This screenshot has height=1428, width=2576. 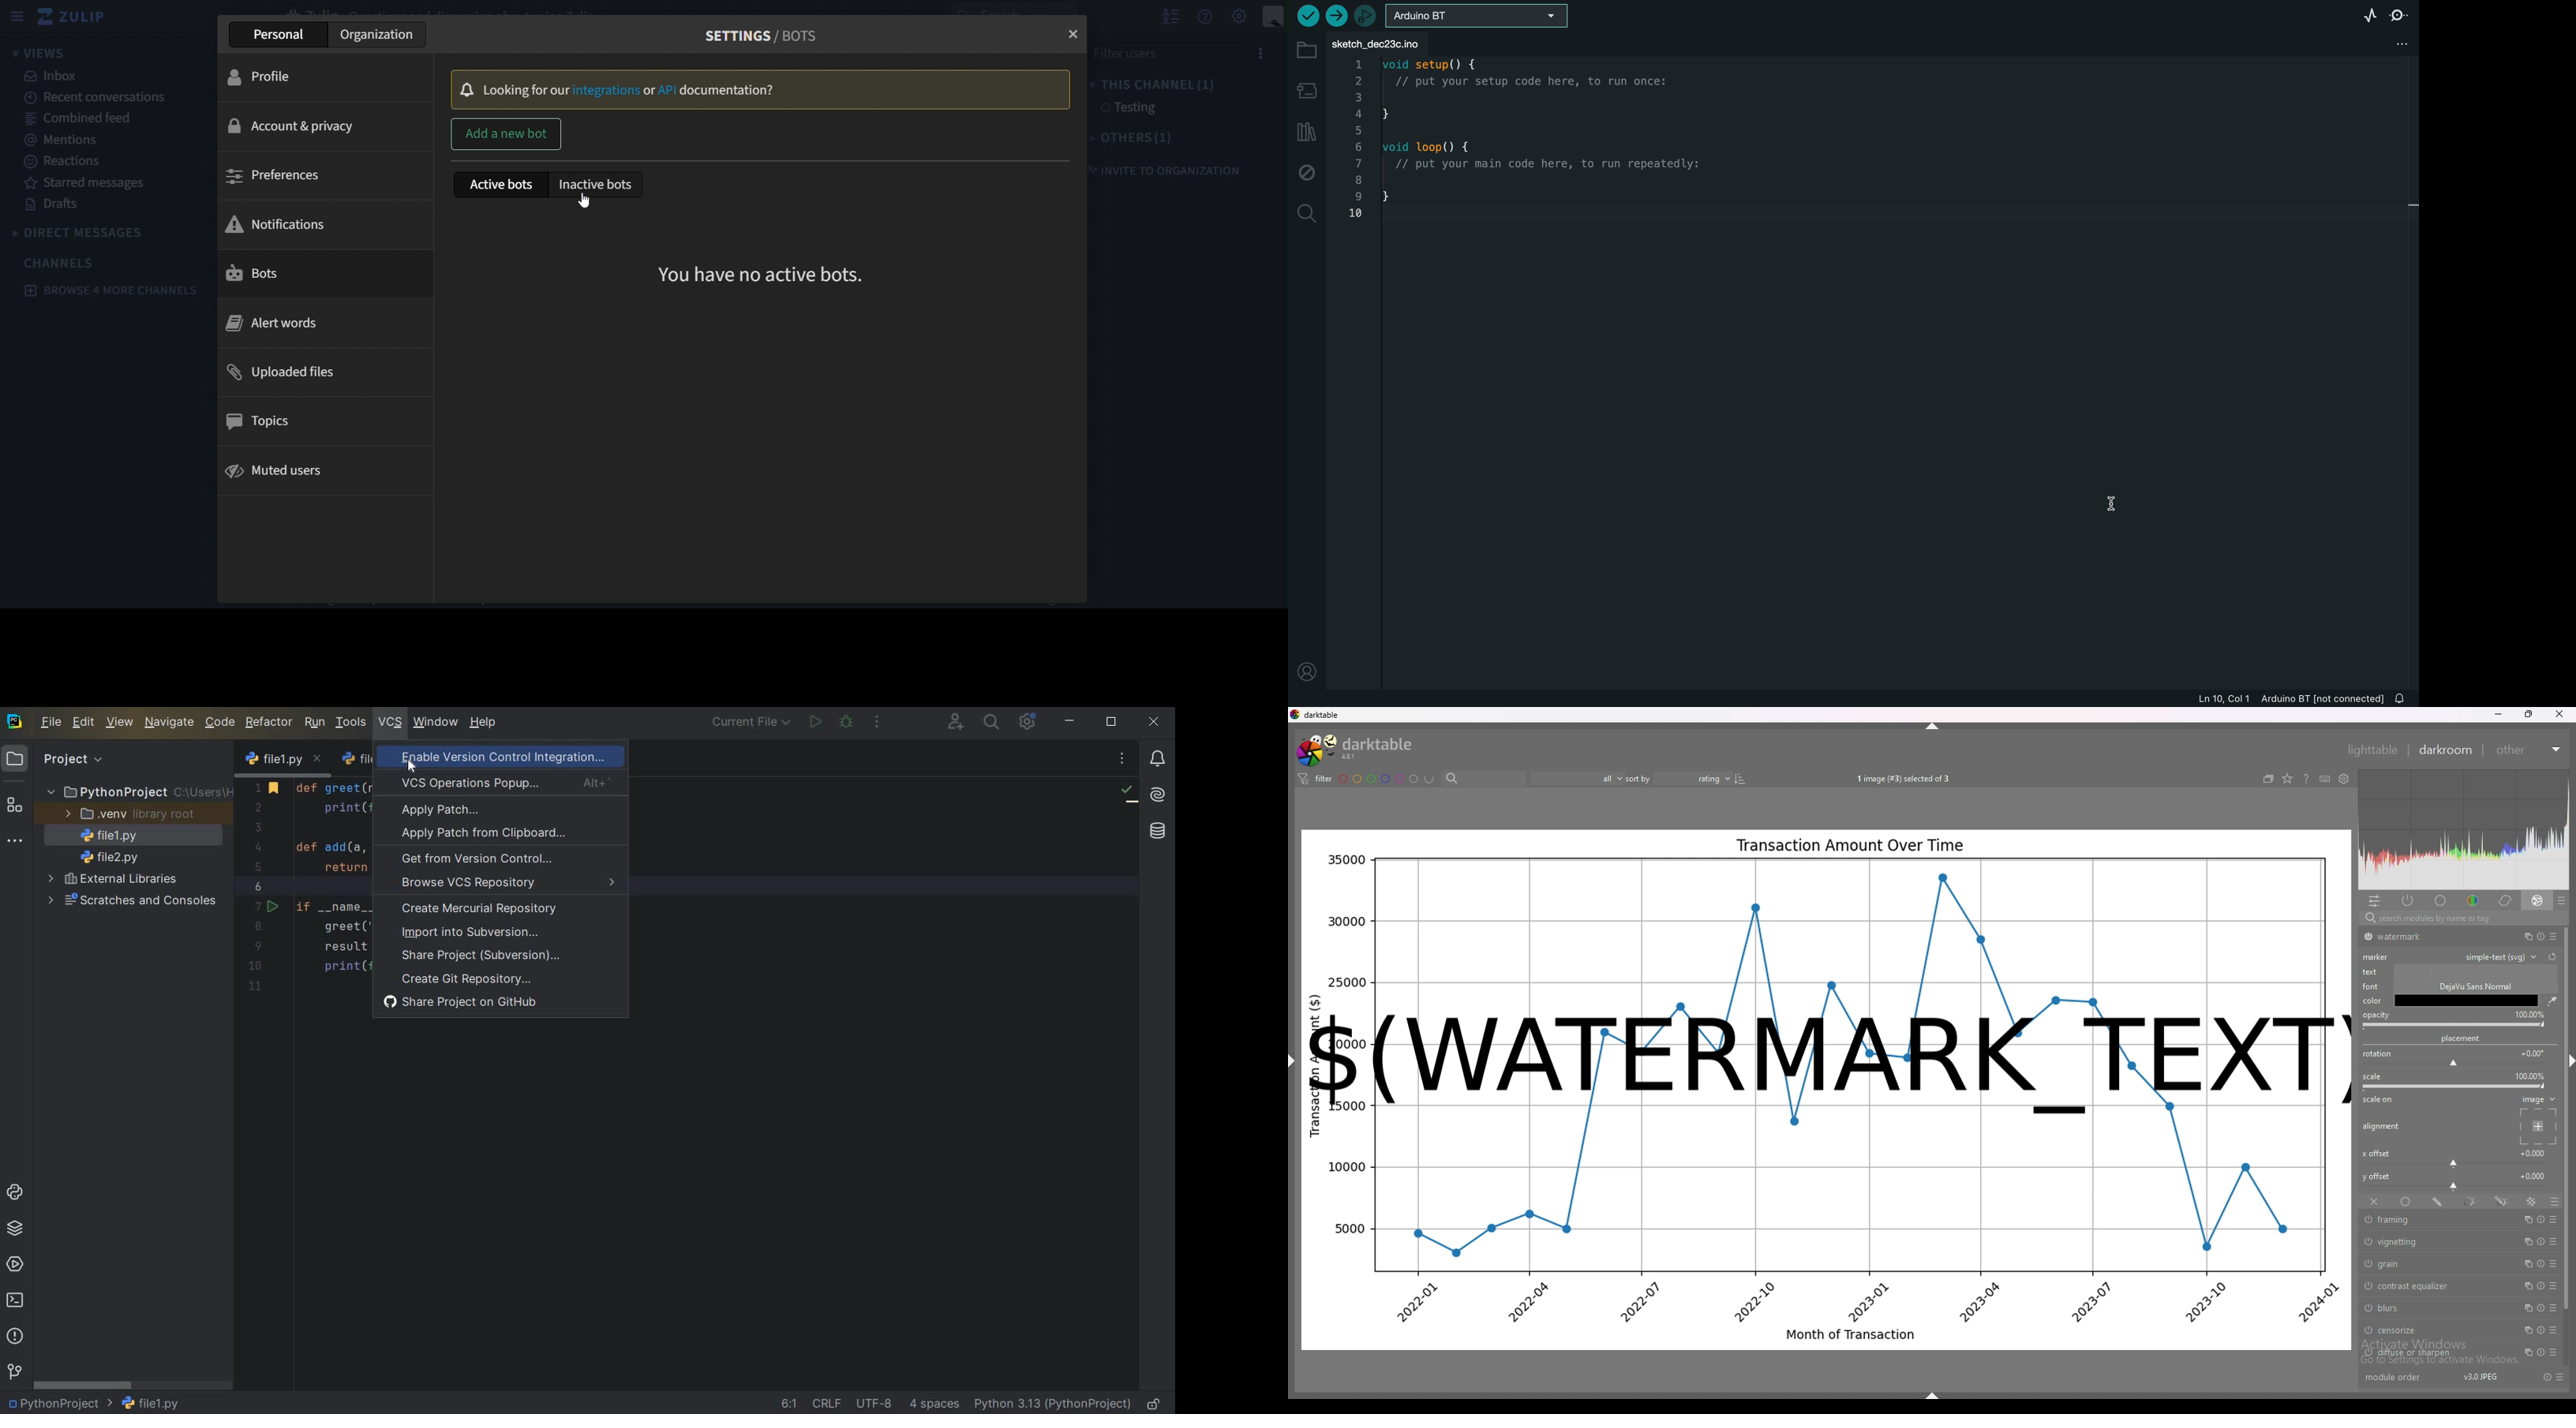 What do you see at coordinates (1156, 722) in the screenshot?
I see `close` at bounding box center [1156, 722].